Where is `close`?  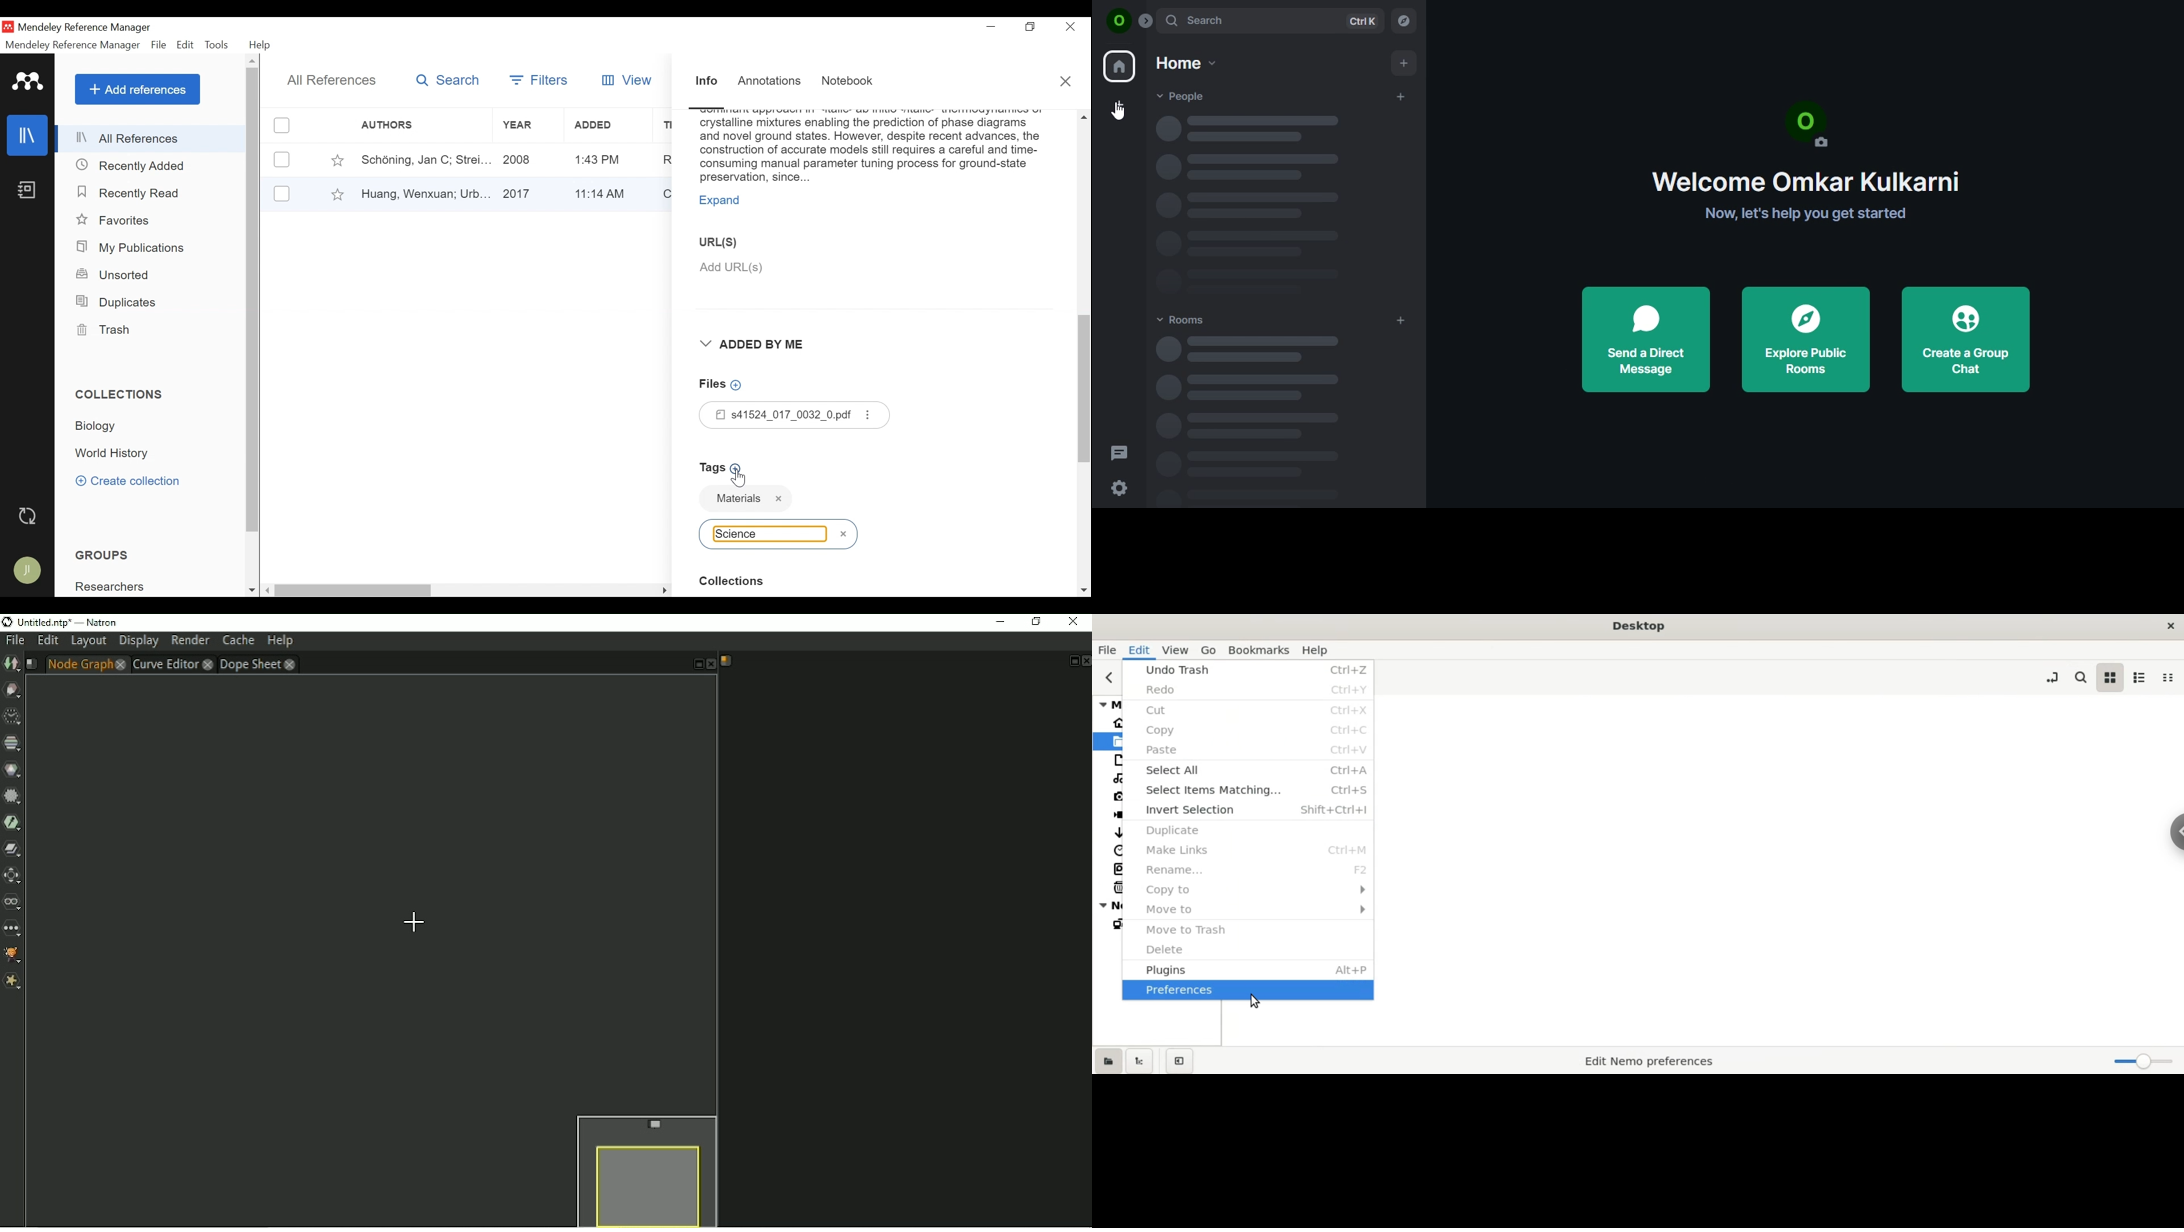
close is located at coordinates (2168, 625).